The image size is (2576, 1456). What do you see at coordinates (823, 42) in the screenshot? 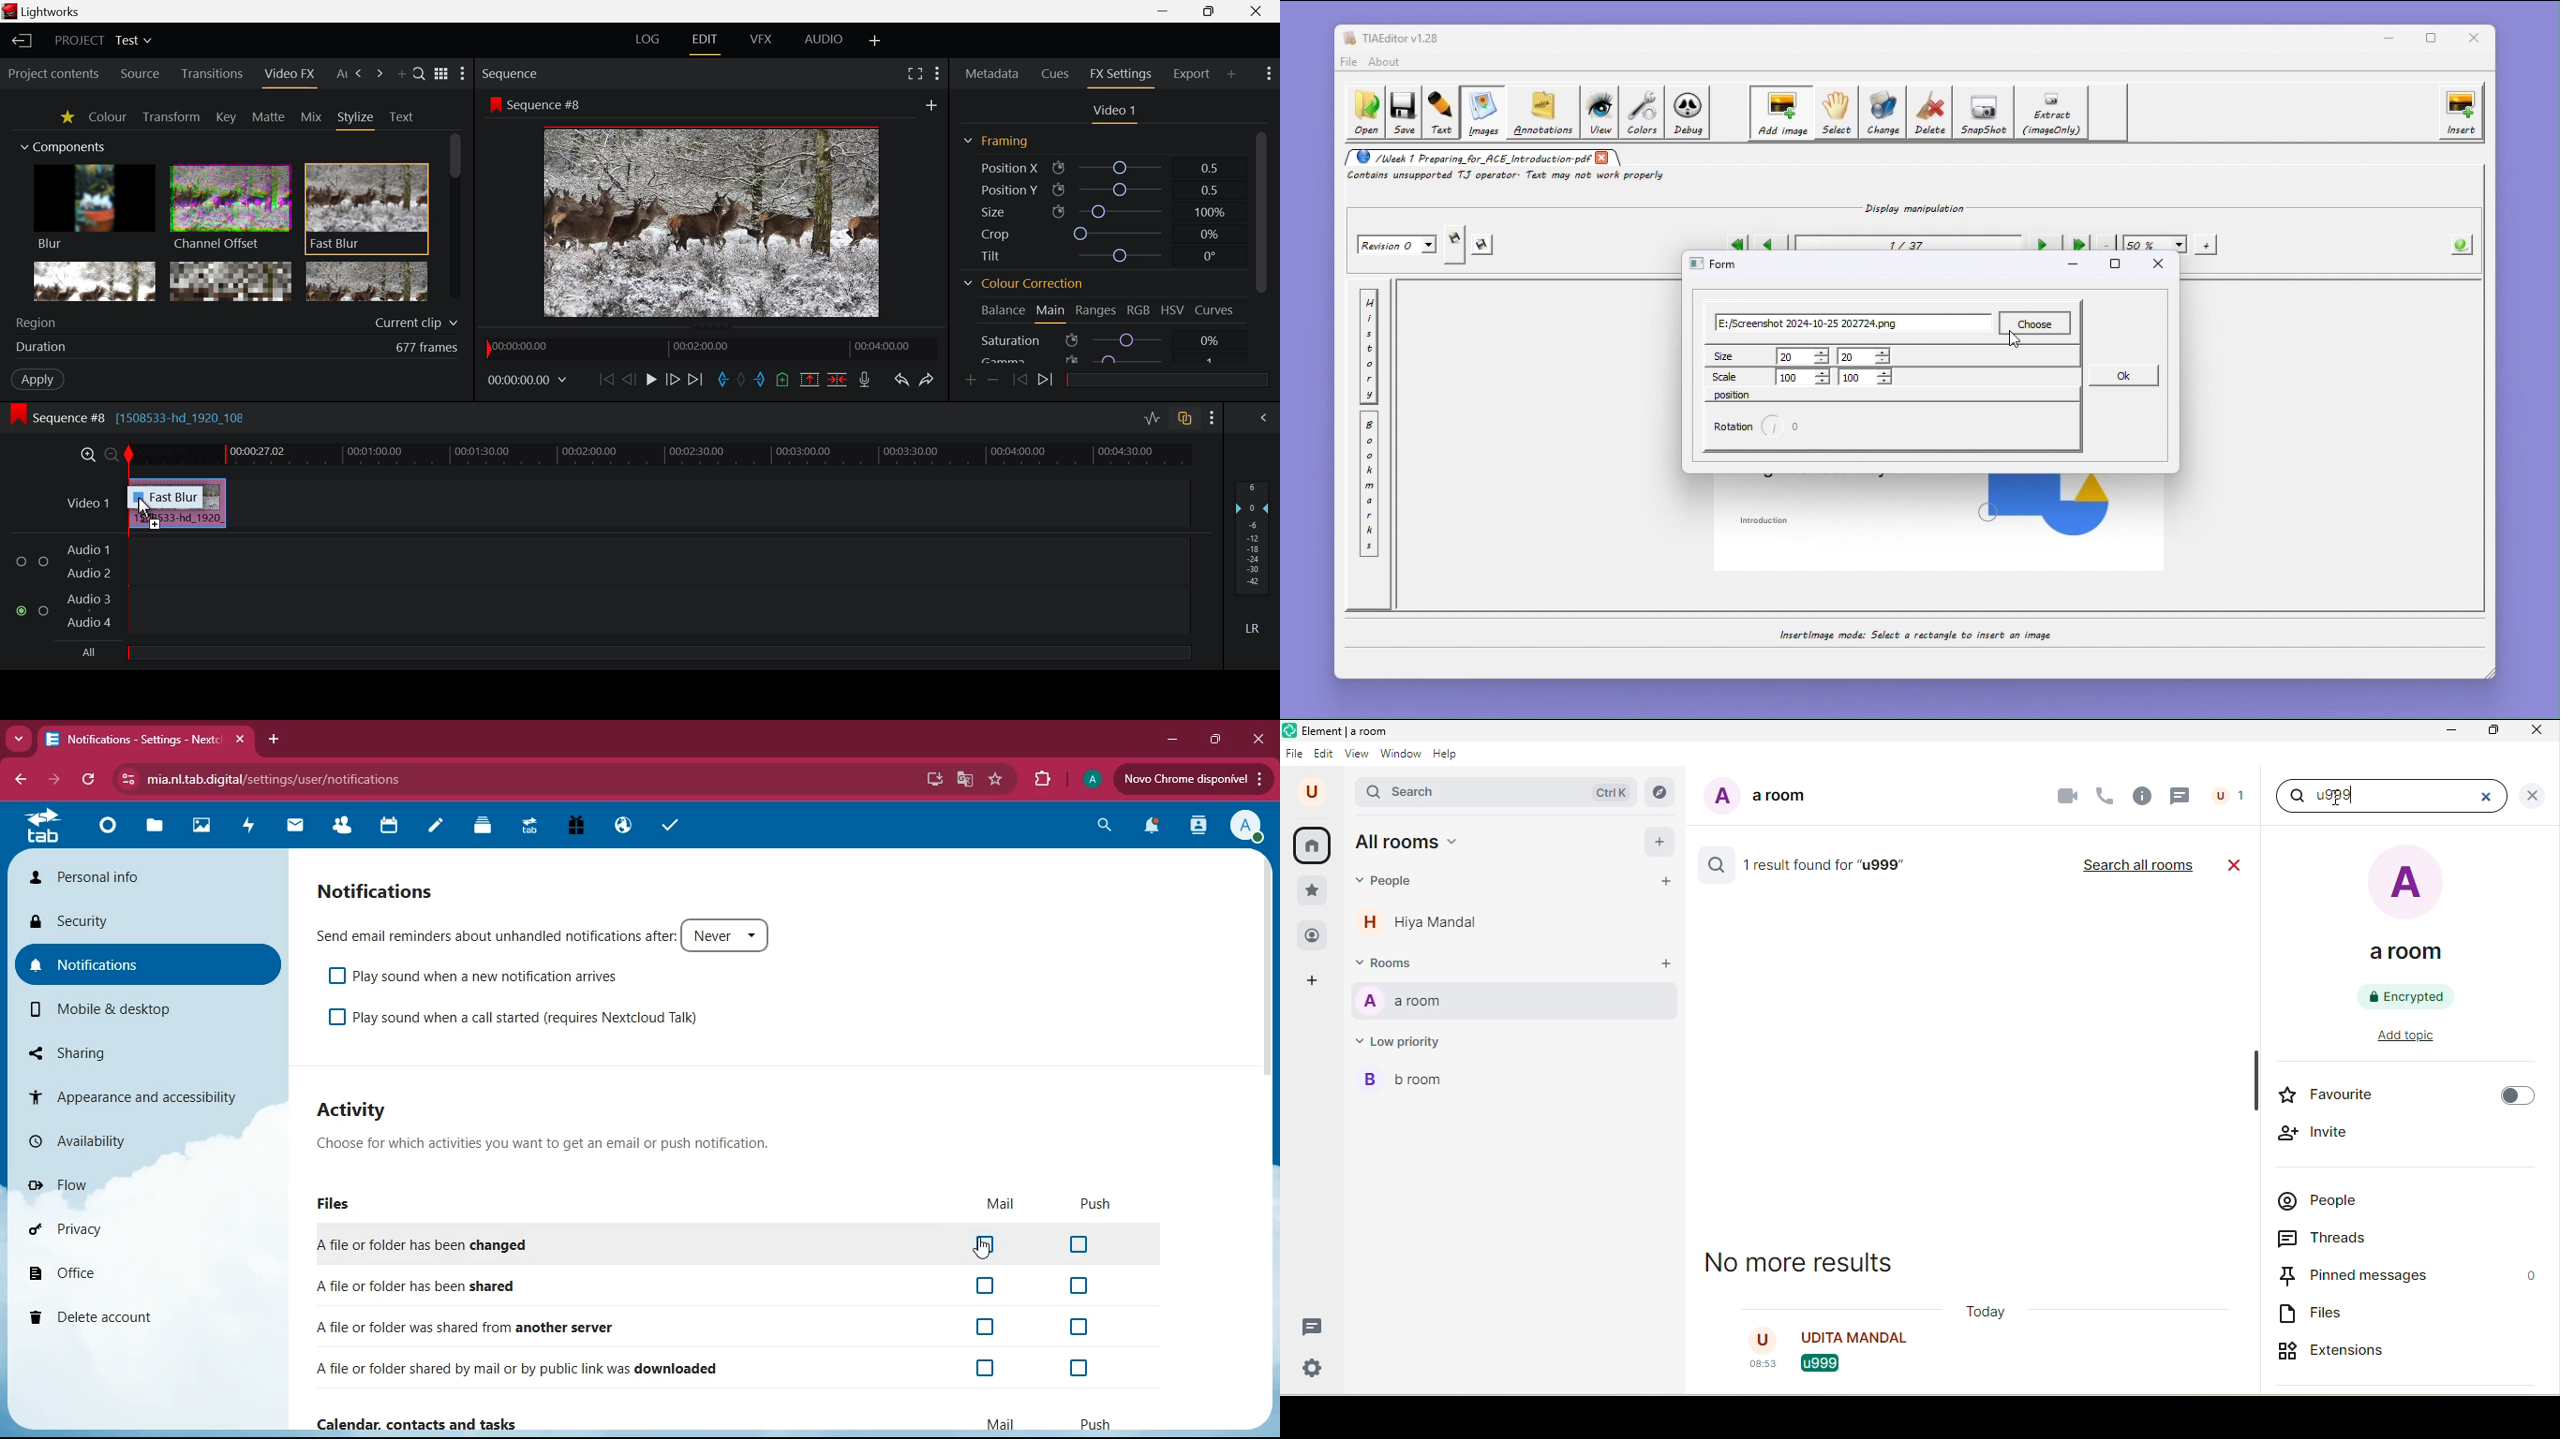
I see `AUDIO` at bounding box center [823, 42].